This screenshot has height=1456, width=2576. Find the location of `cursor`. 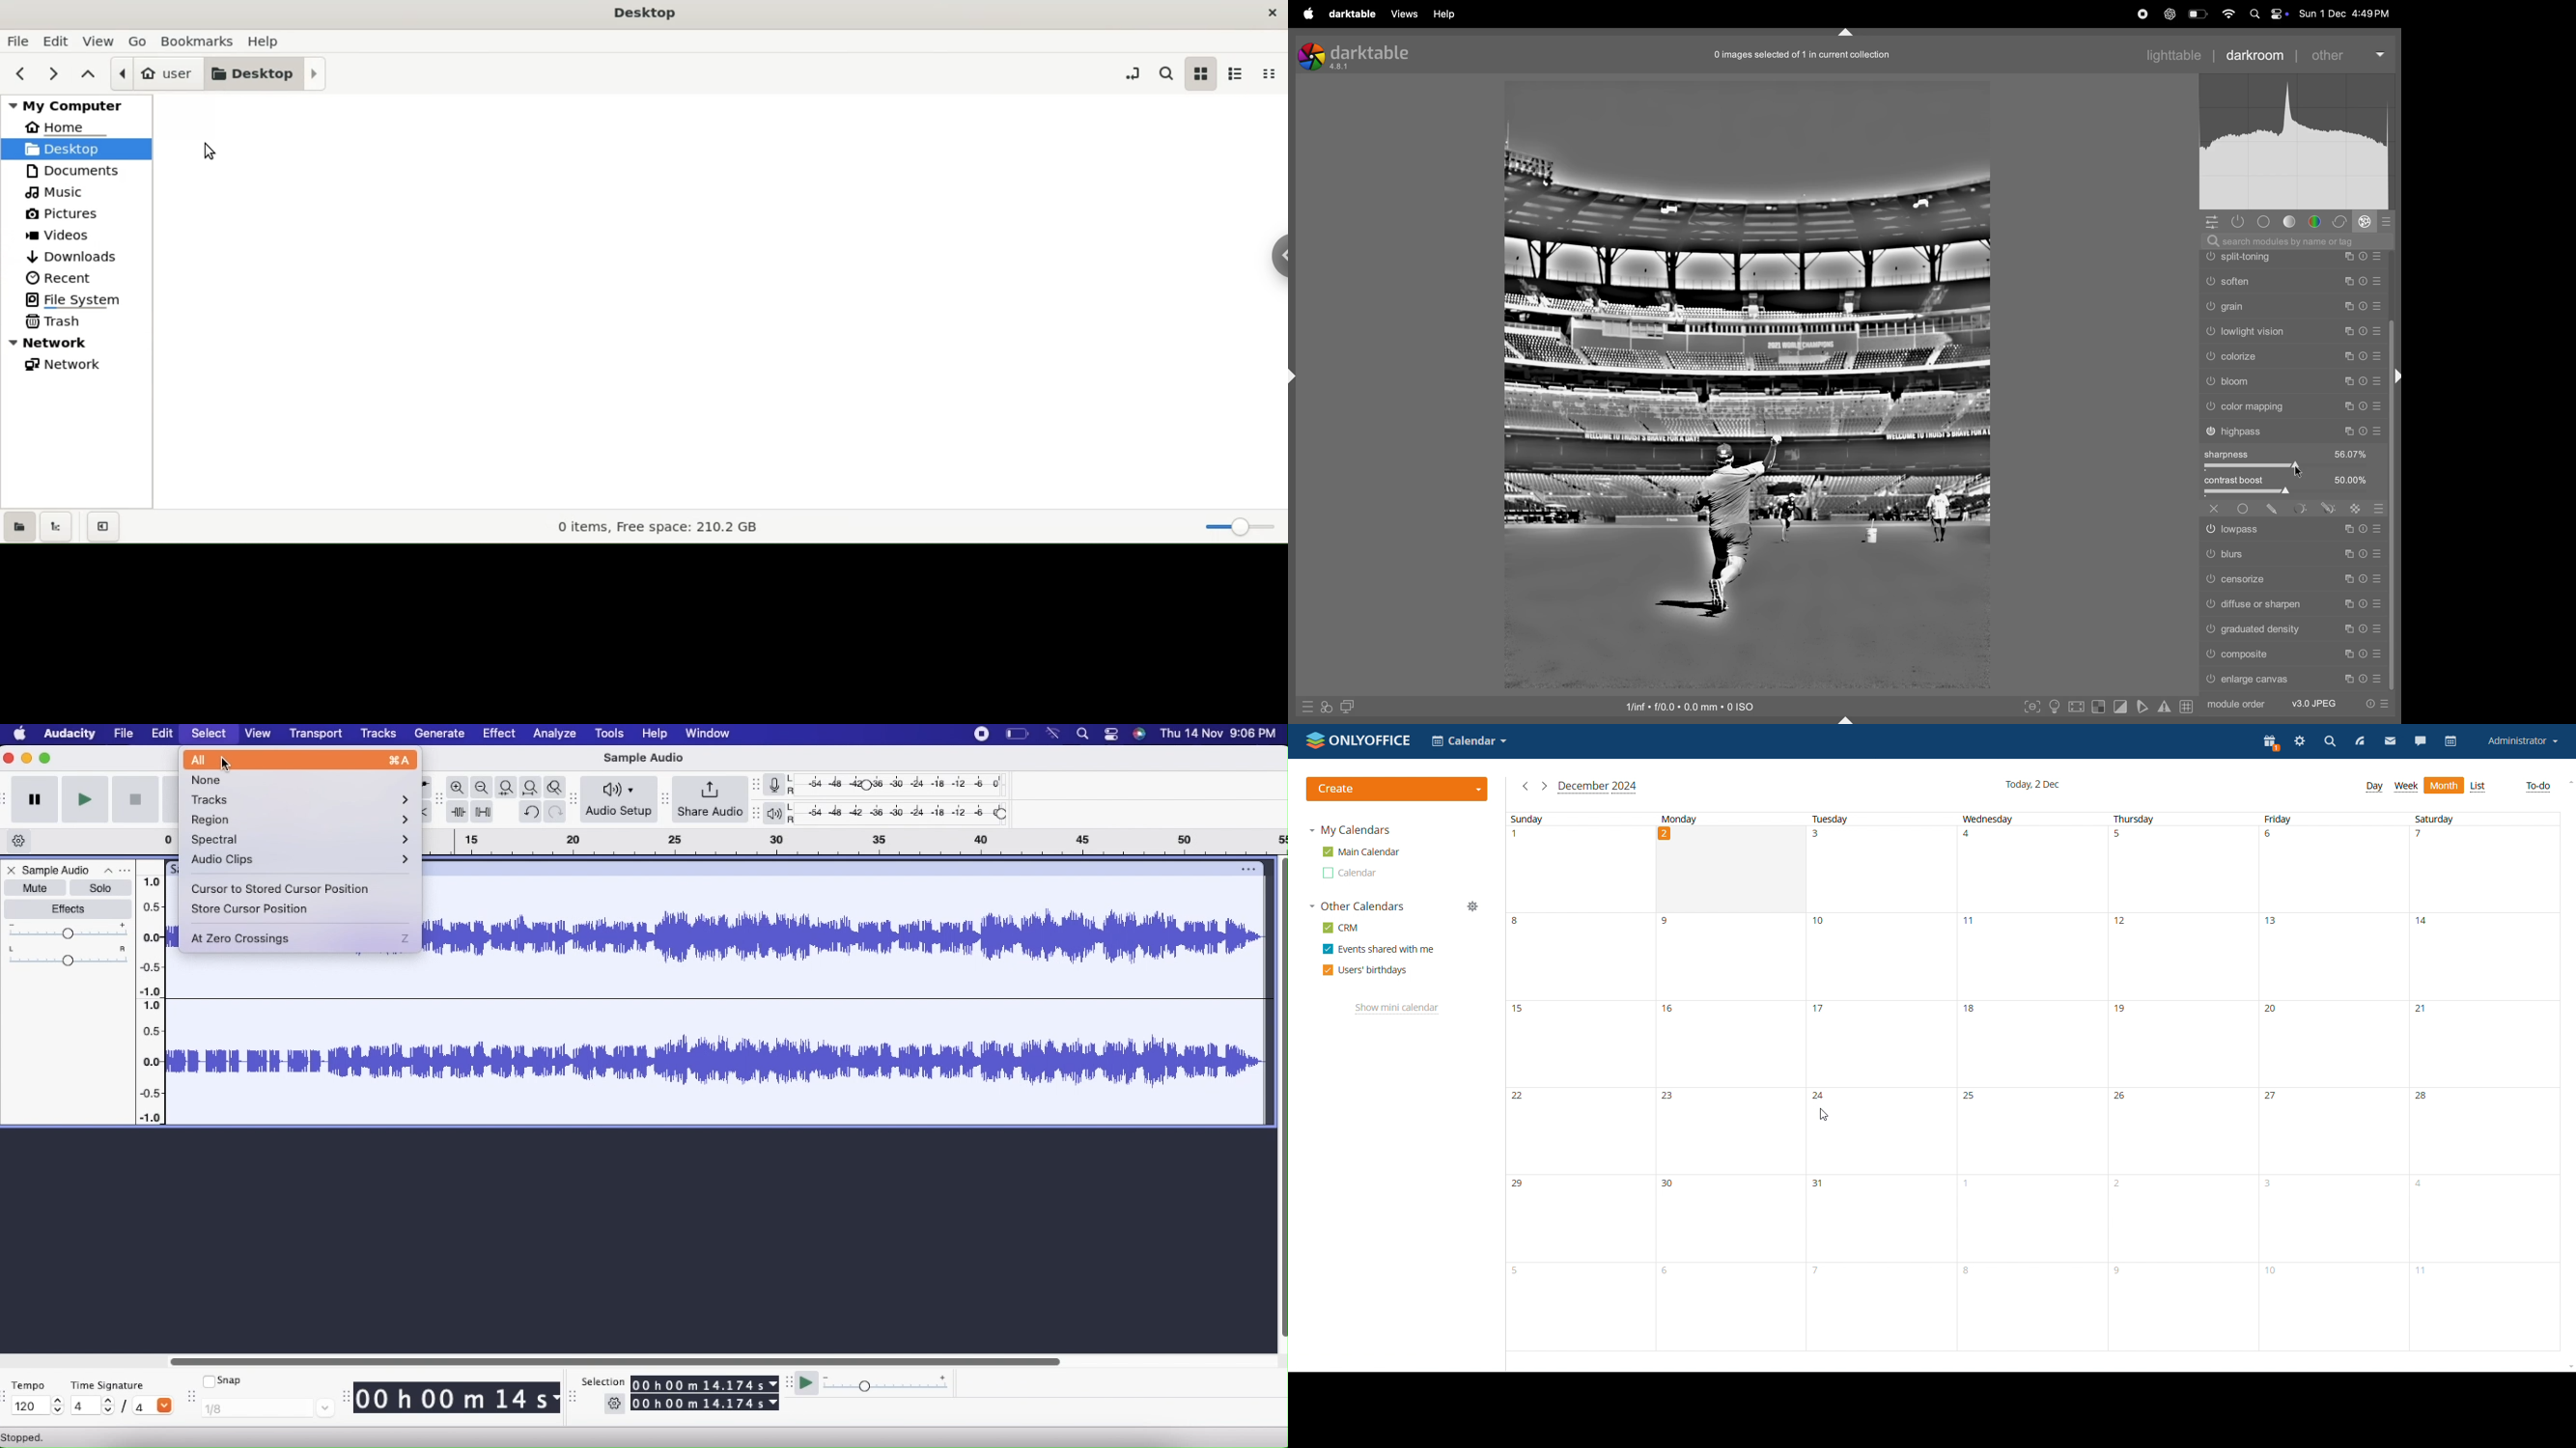

cursor is located at coordinates (2300, 470).